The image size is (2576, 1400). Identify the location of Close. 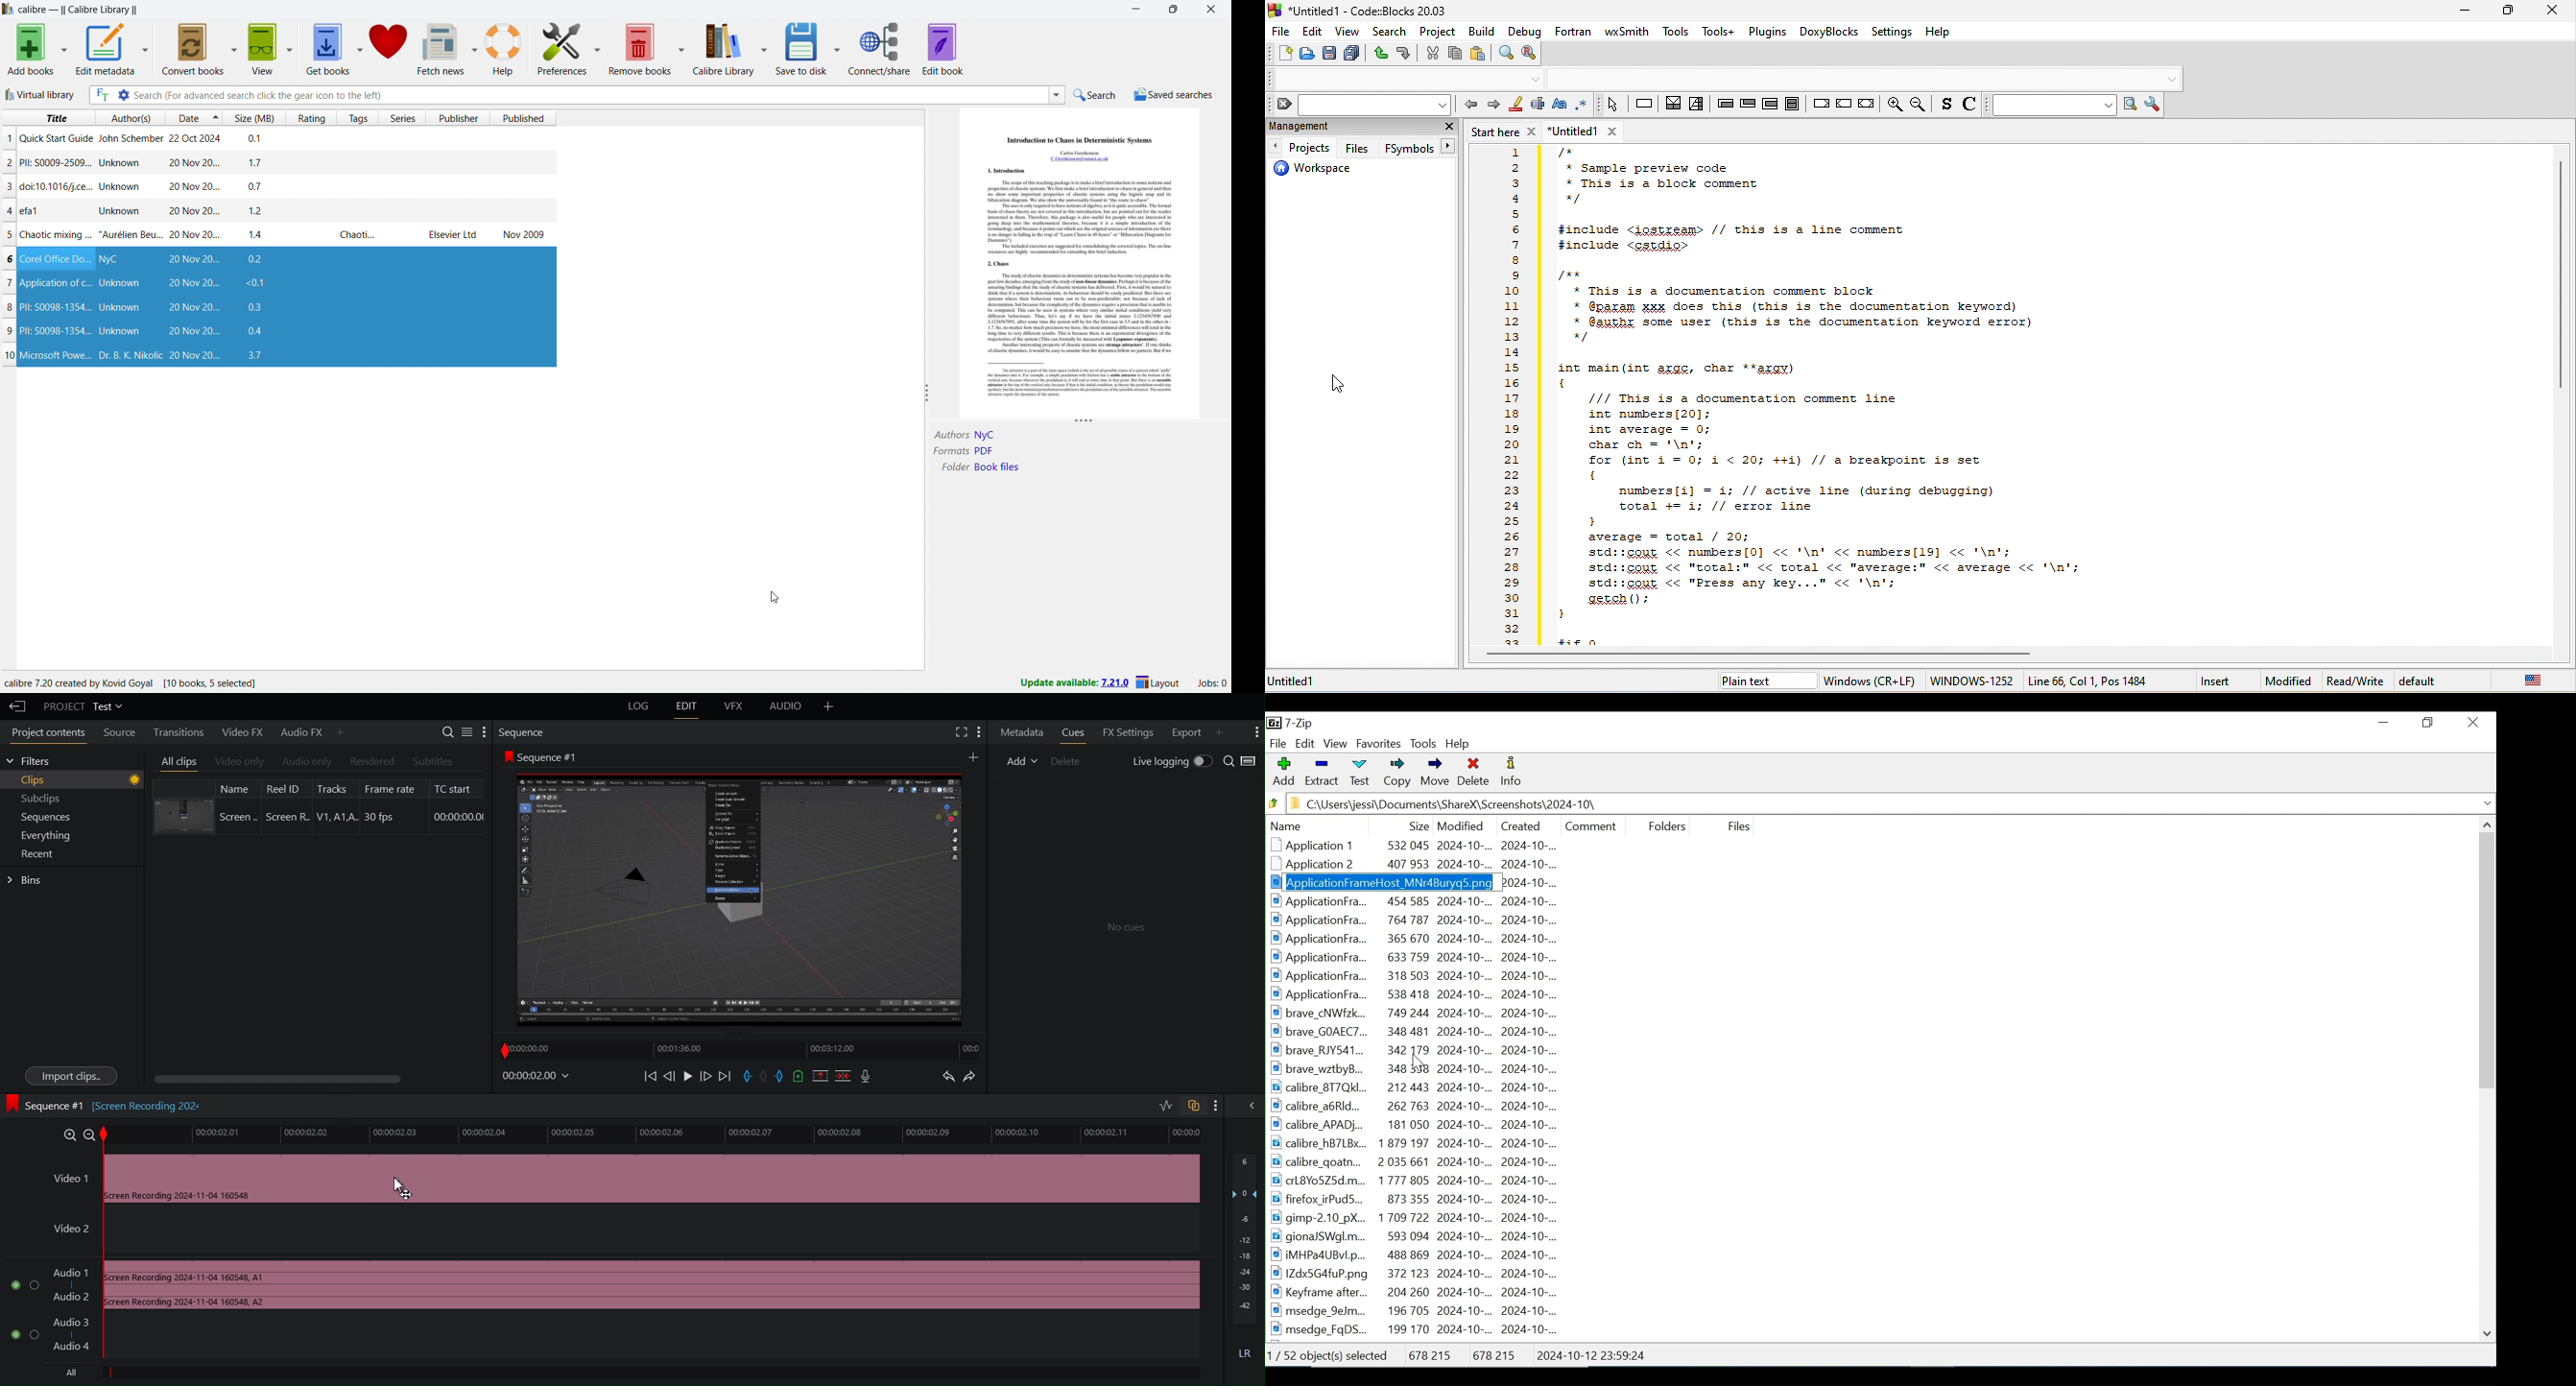
(2472, 723).